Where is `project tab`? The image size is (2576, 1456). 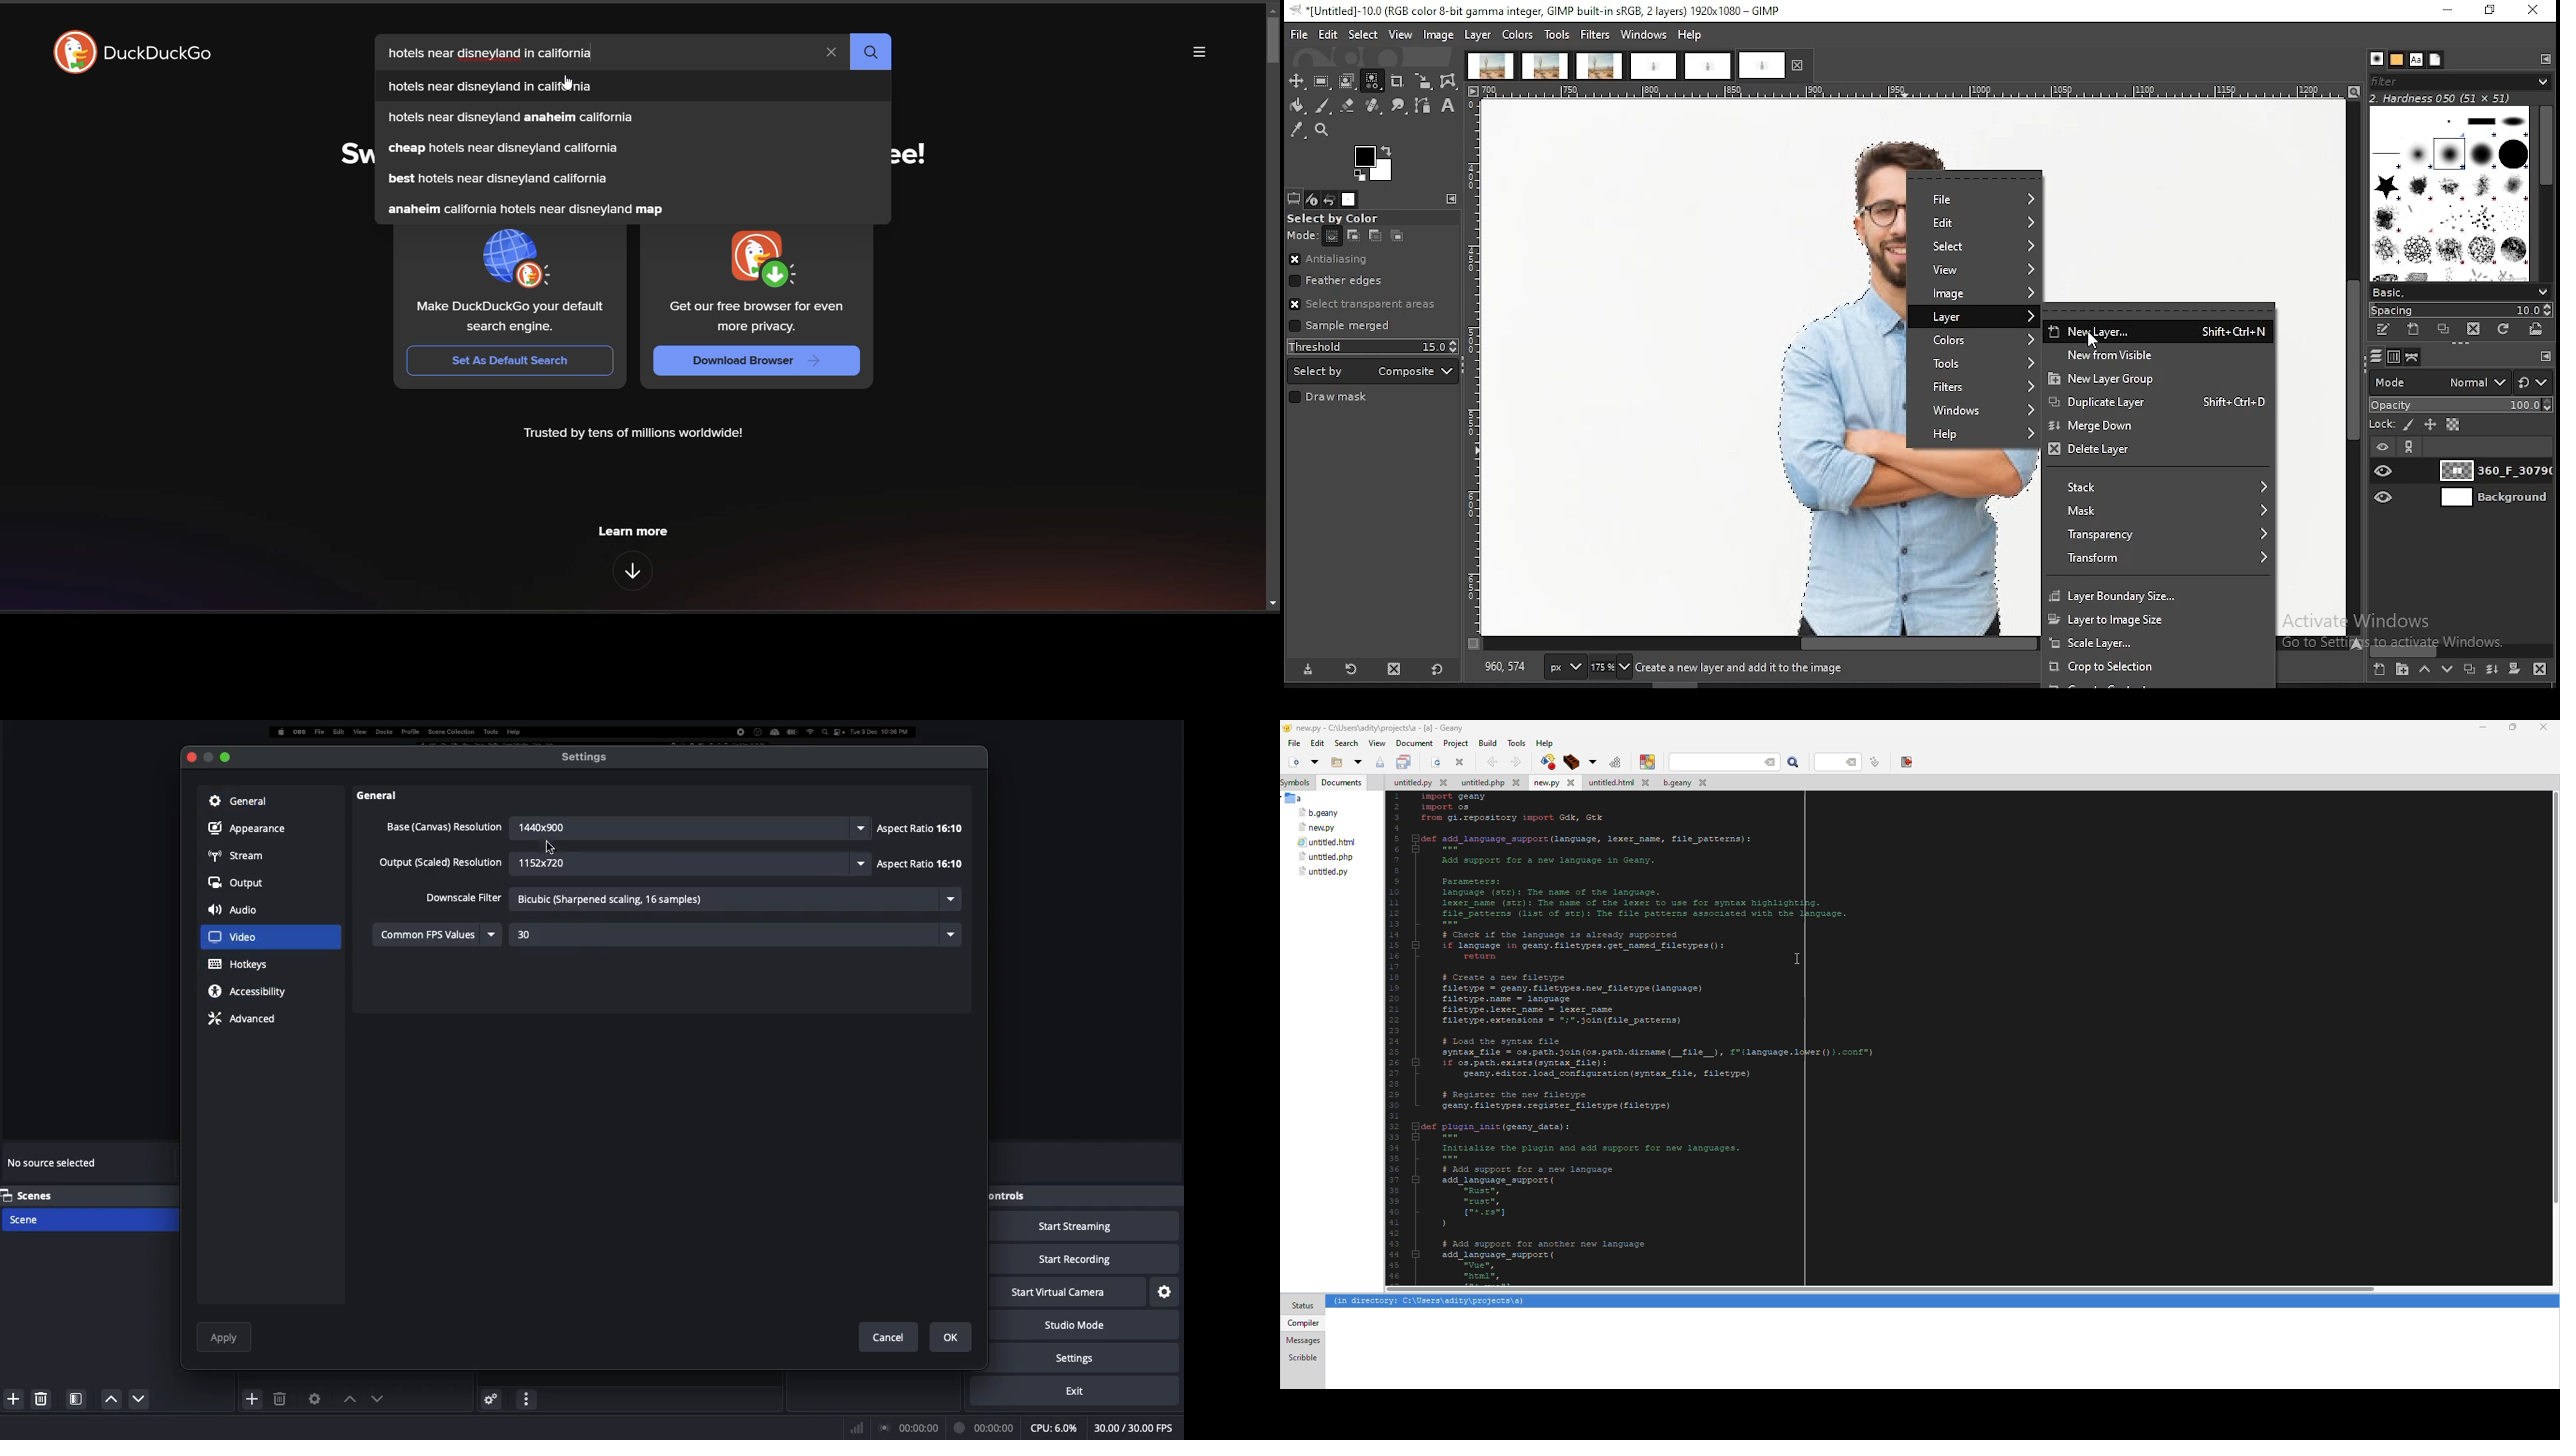
project tab is located at coordinates (1600, 66).